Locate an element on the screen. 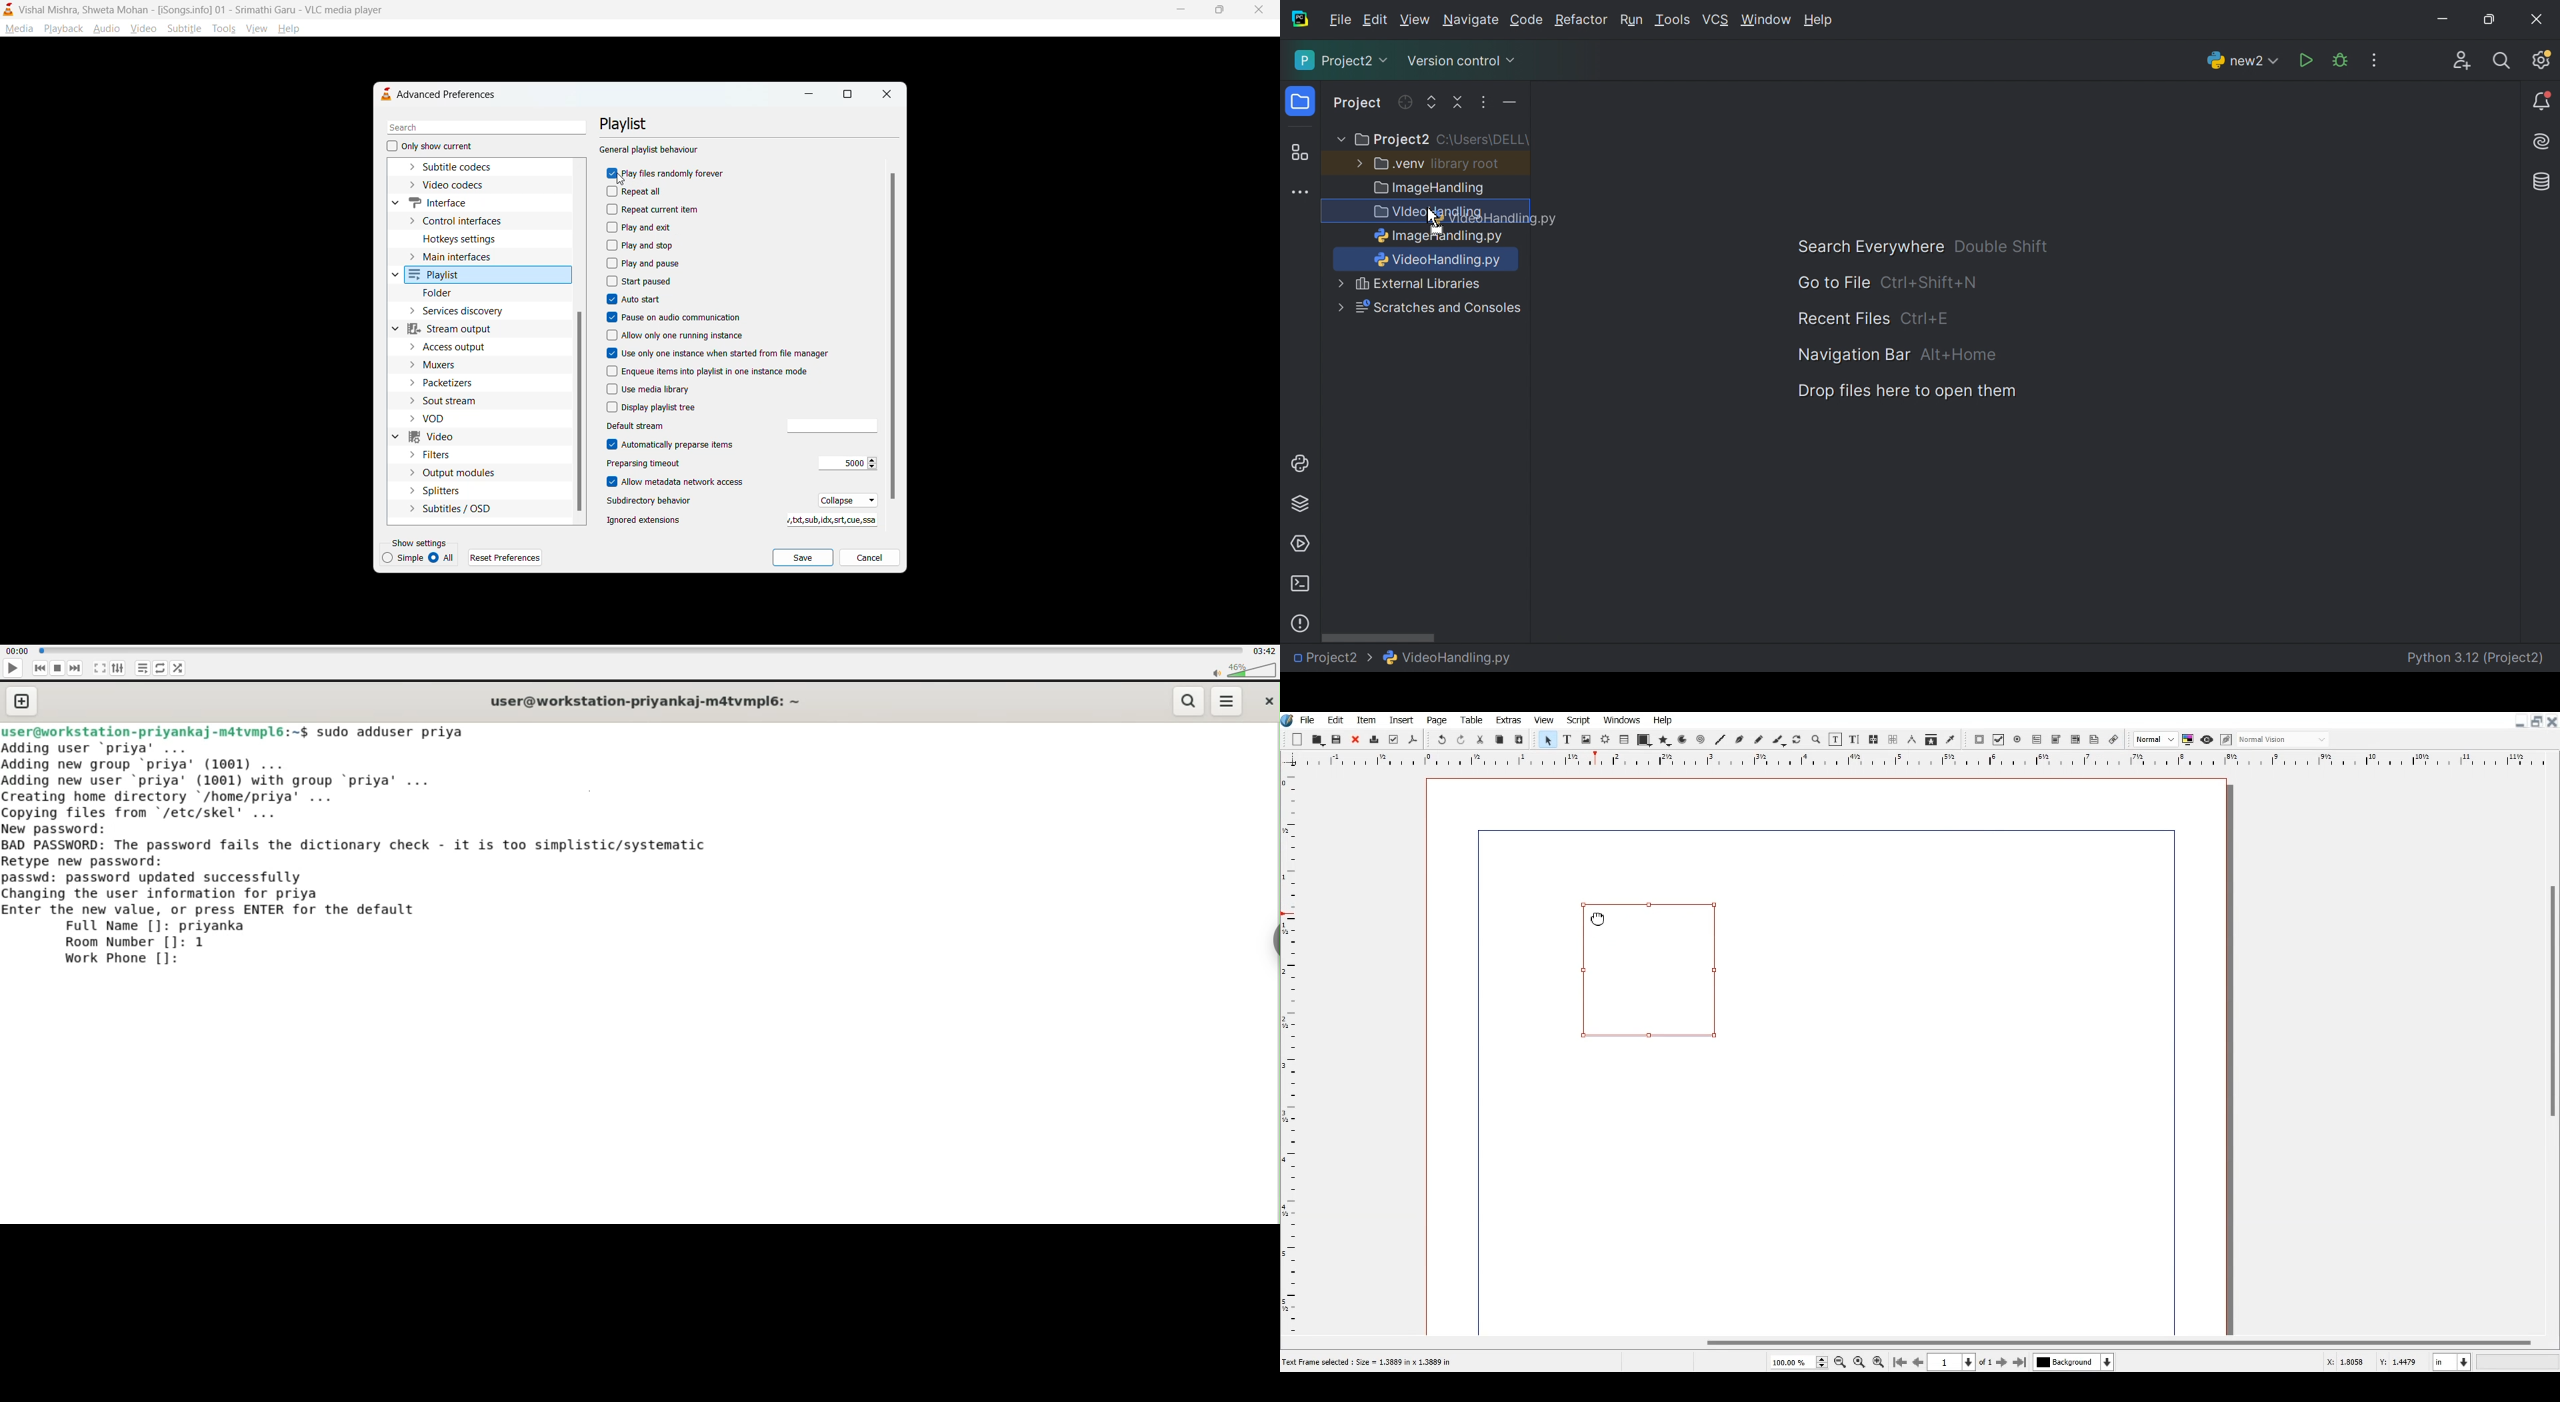 Image resolution: width=2576 pixels, height=1428 pixels. play files randomly forever is located at coordinates (667, 175).